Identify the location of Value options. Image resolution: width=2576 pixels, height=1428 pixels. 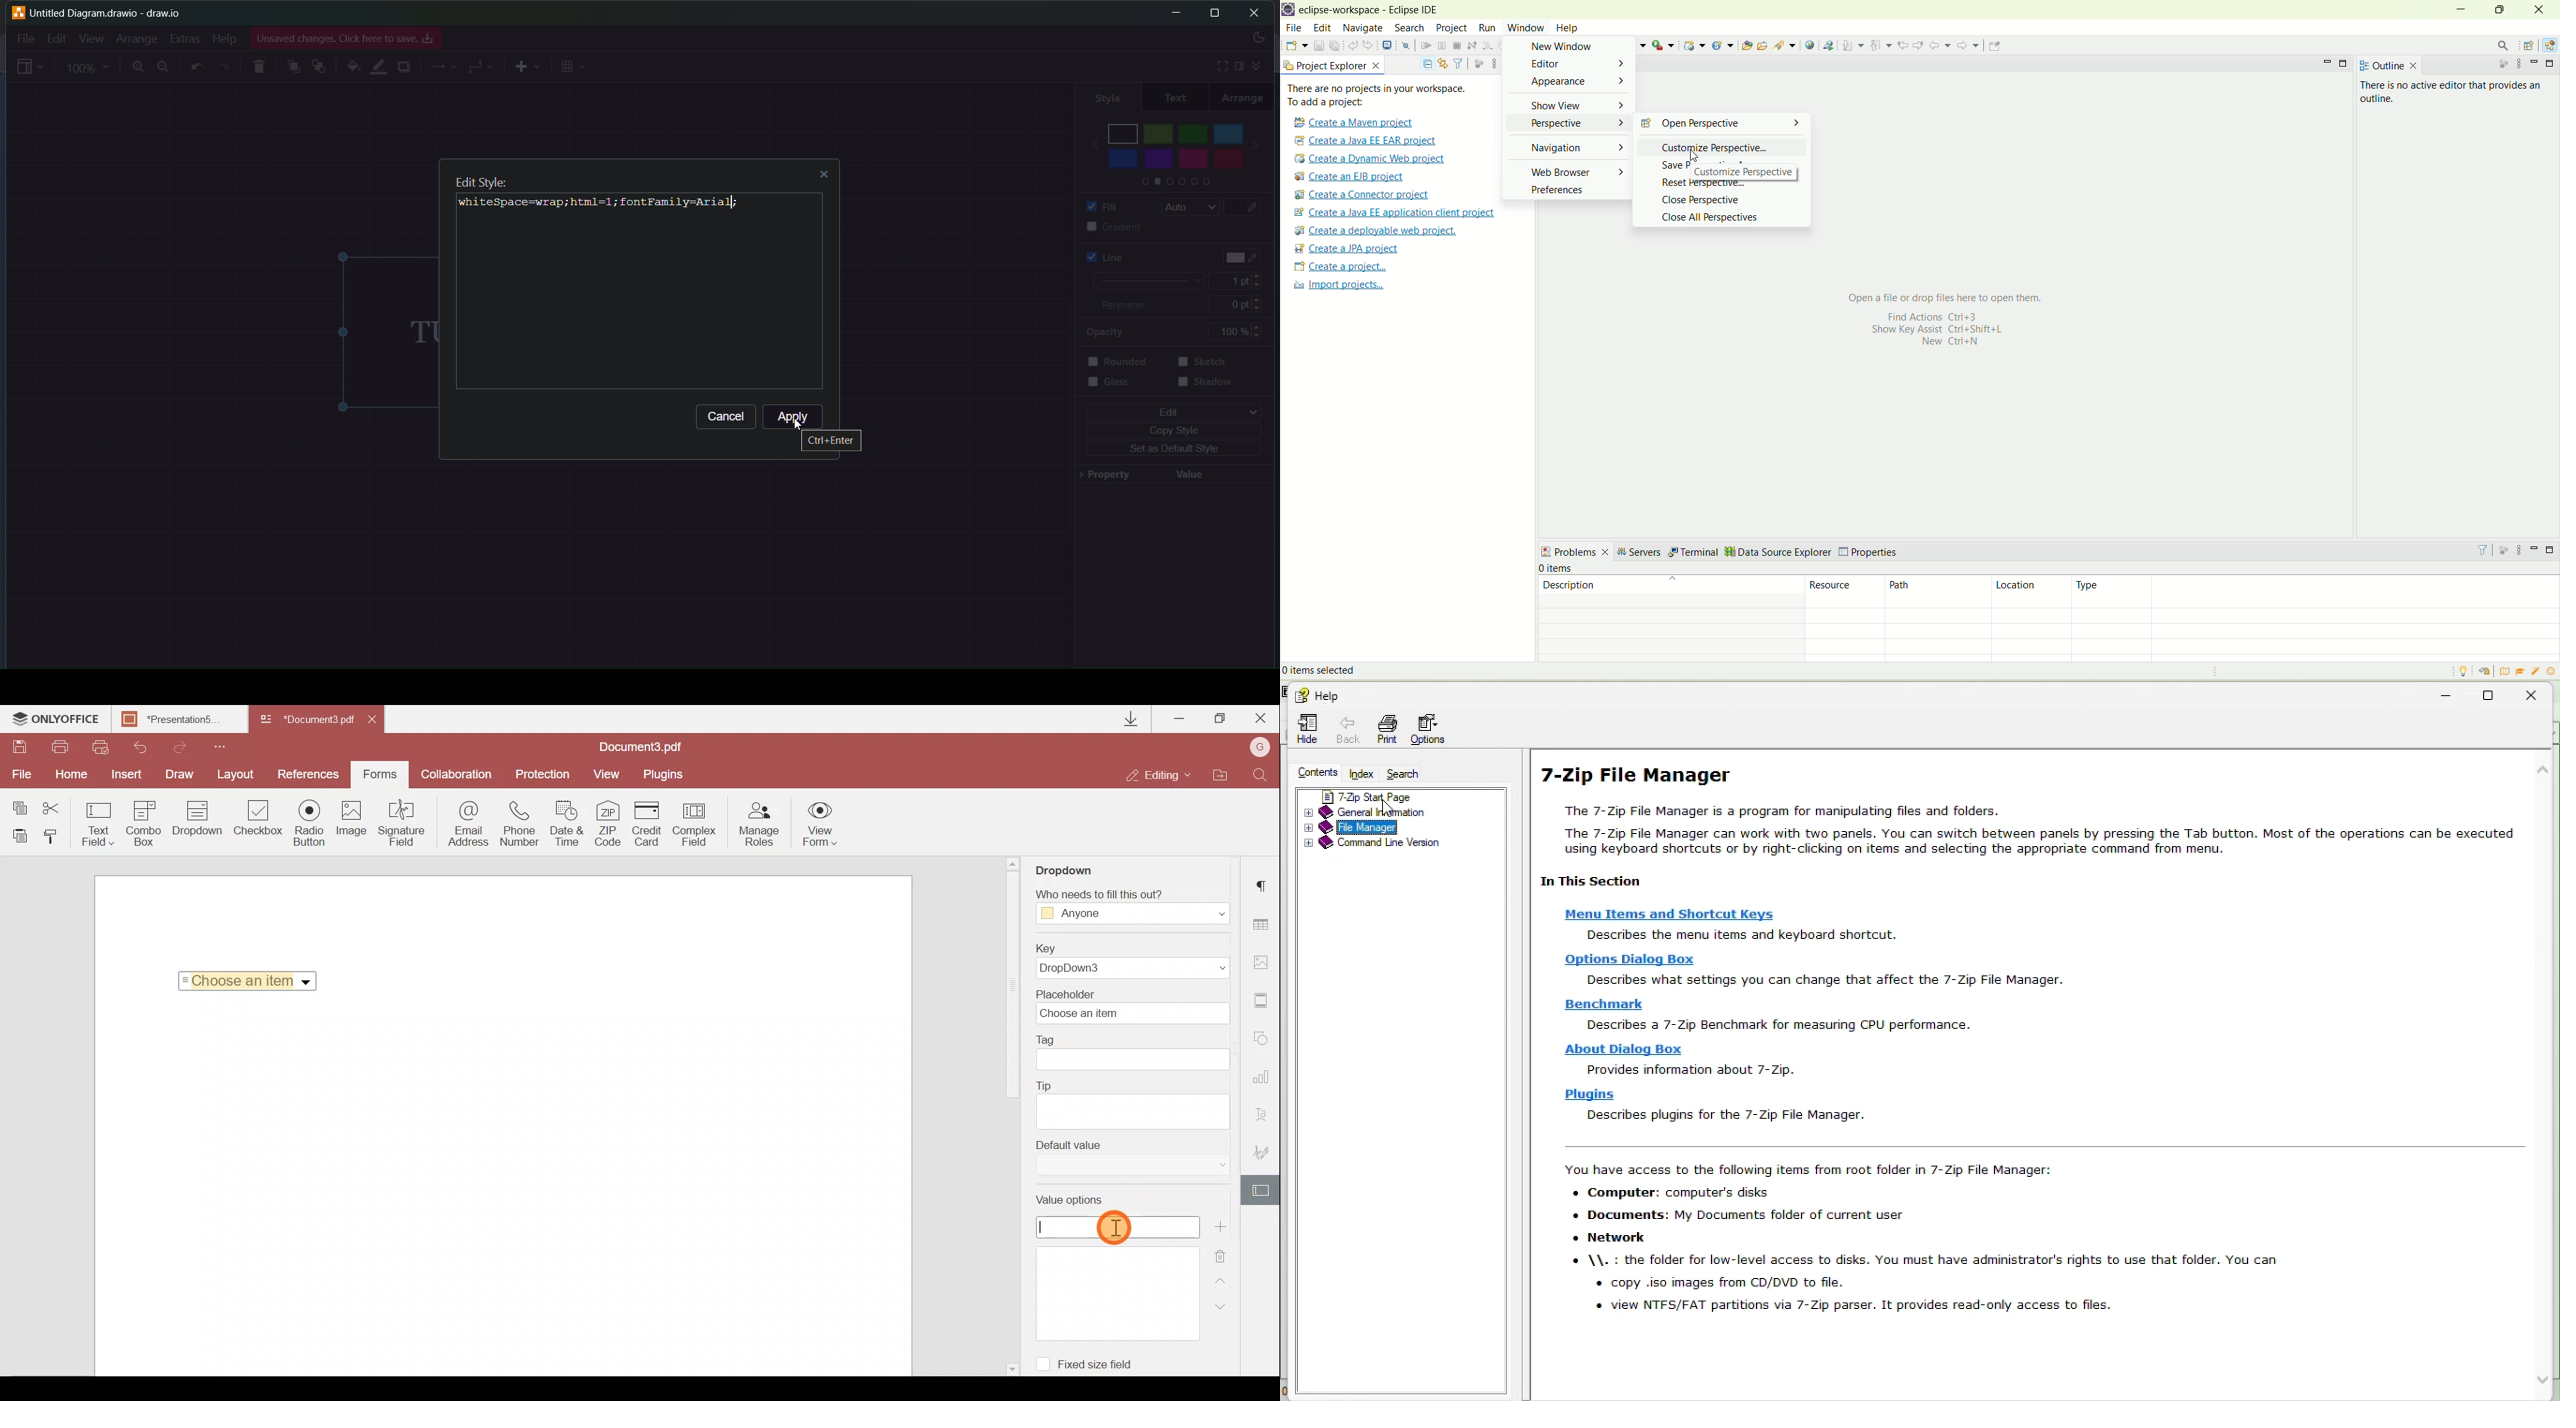
(1113, 1268).